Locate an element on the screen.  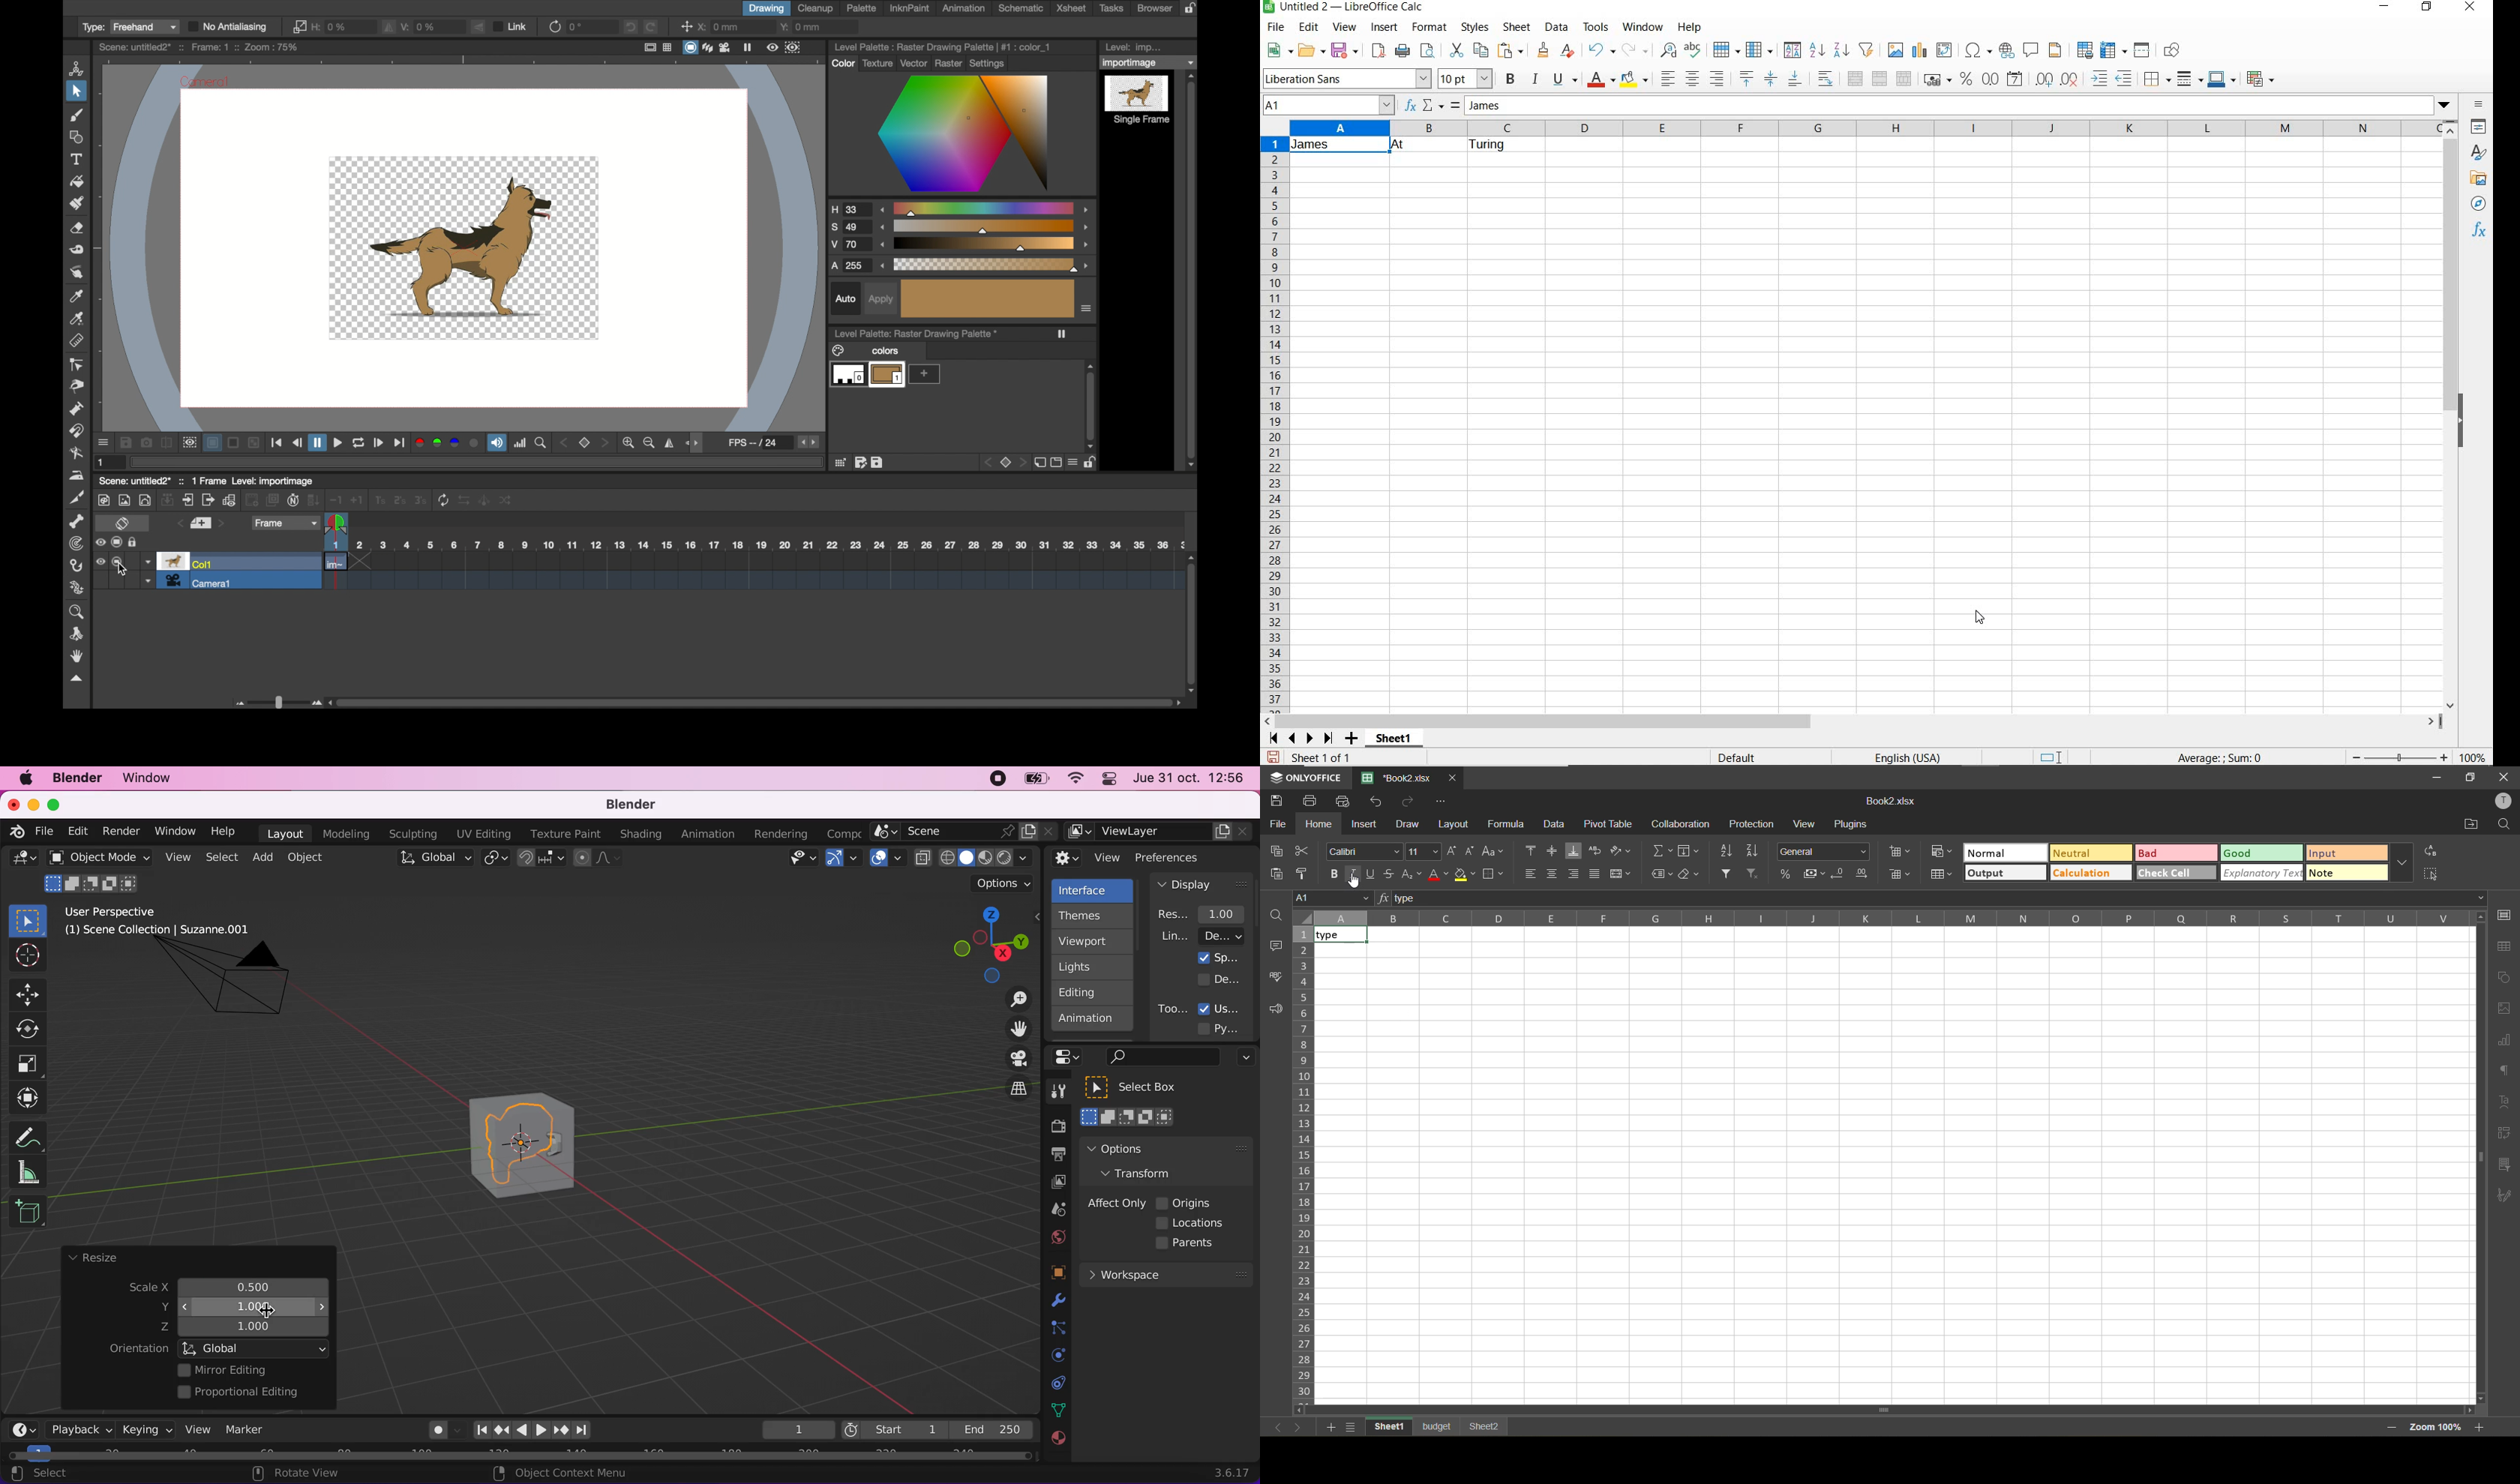
insert cells is located at coordinates (1899, 850).